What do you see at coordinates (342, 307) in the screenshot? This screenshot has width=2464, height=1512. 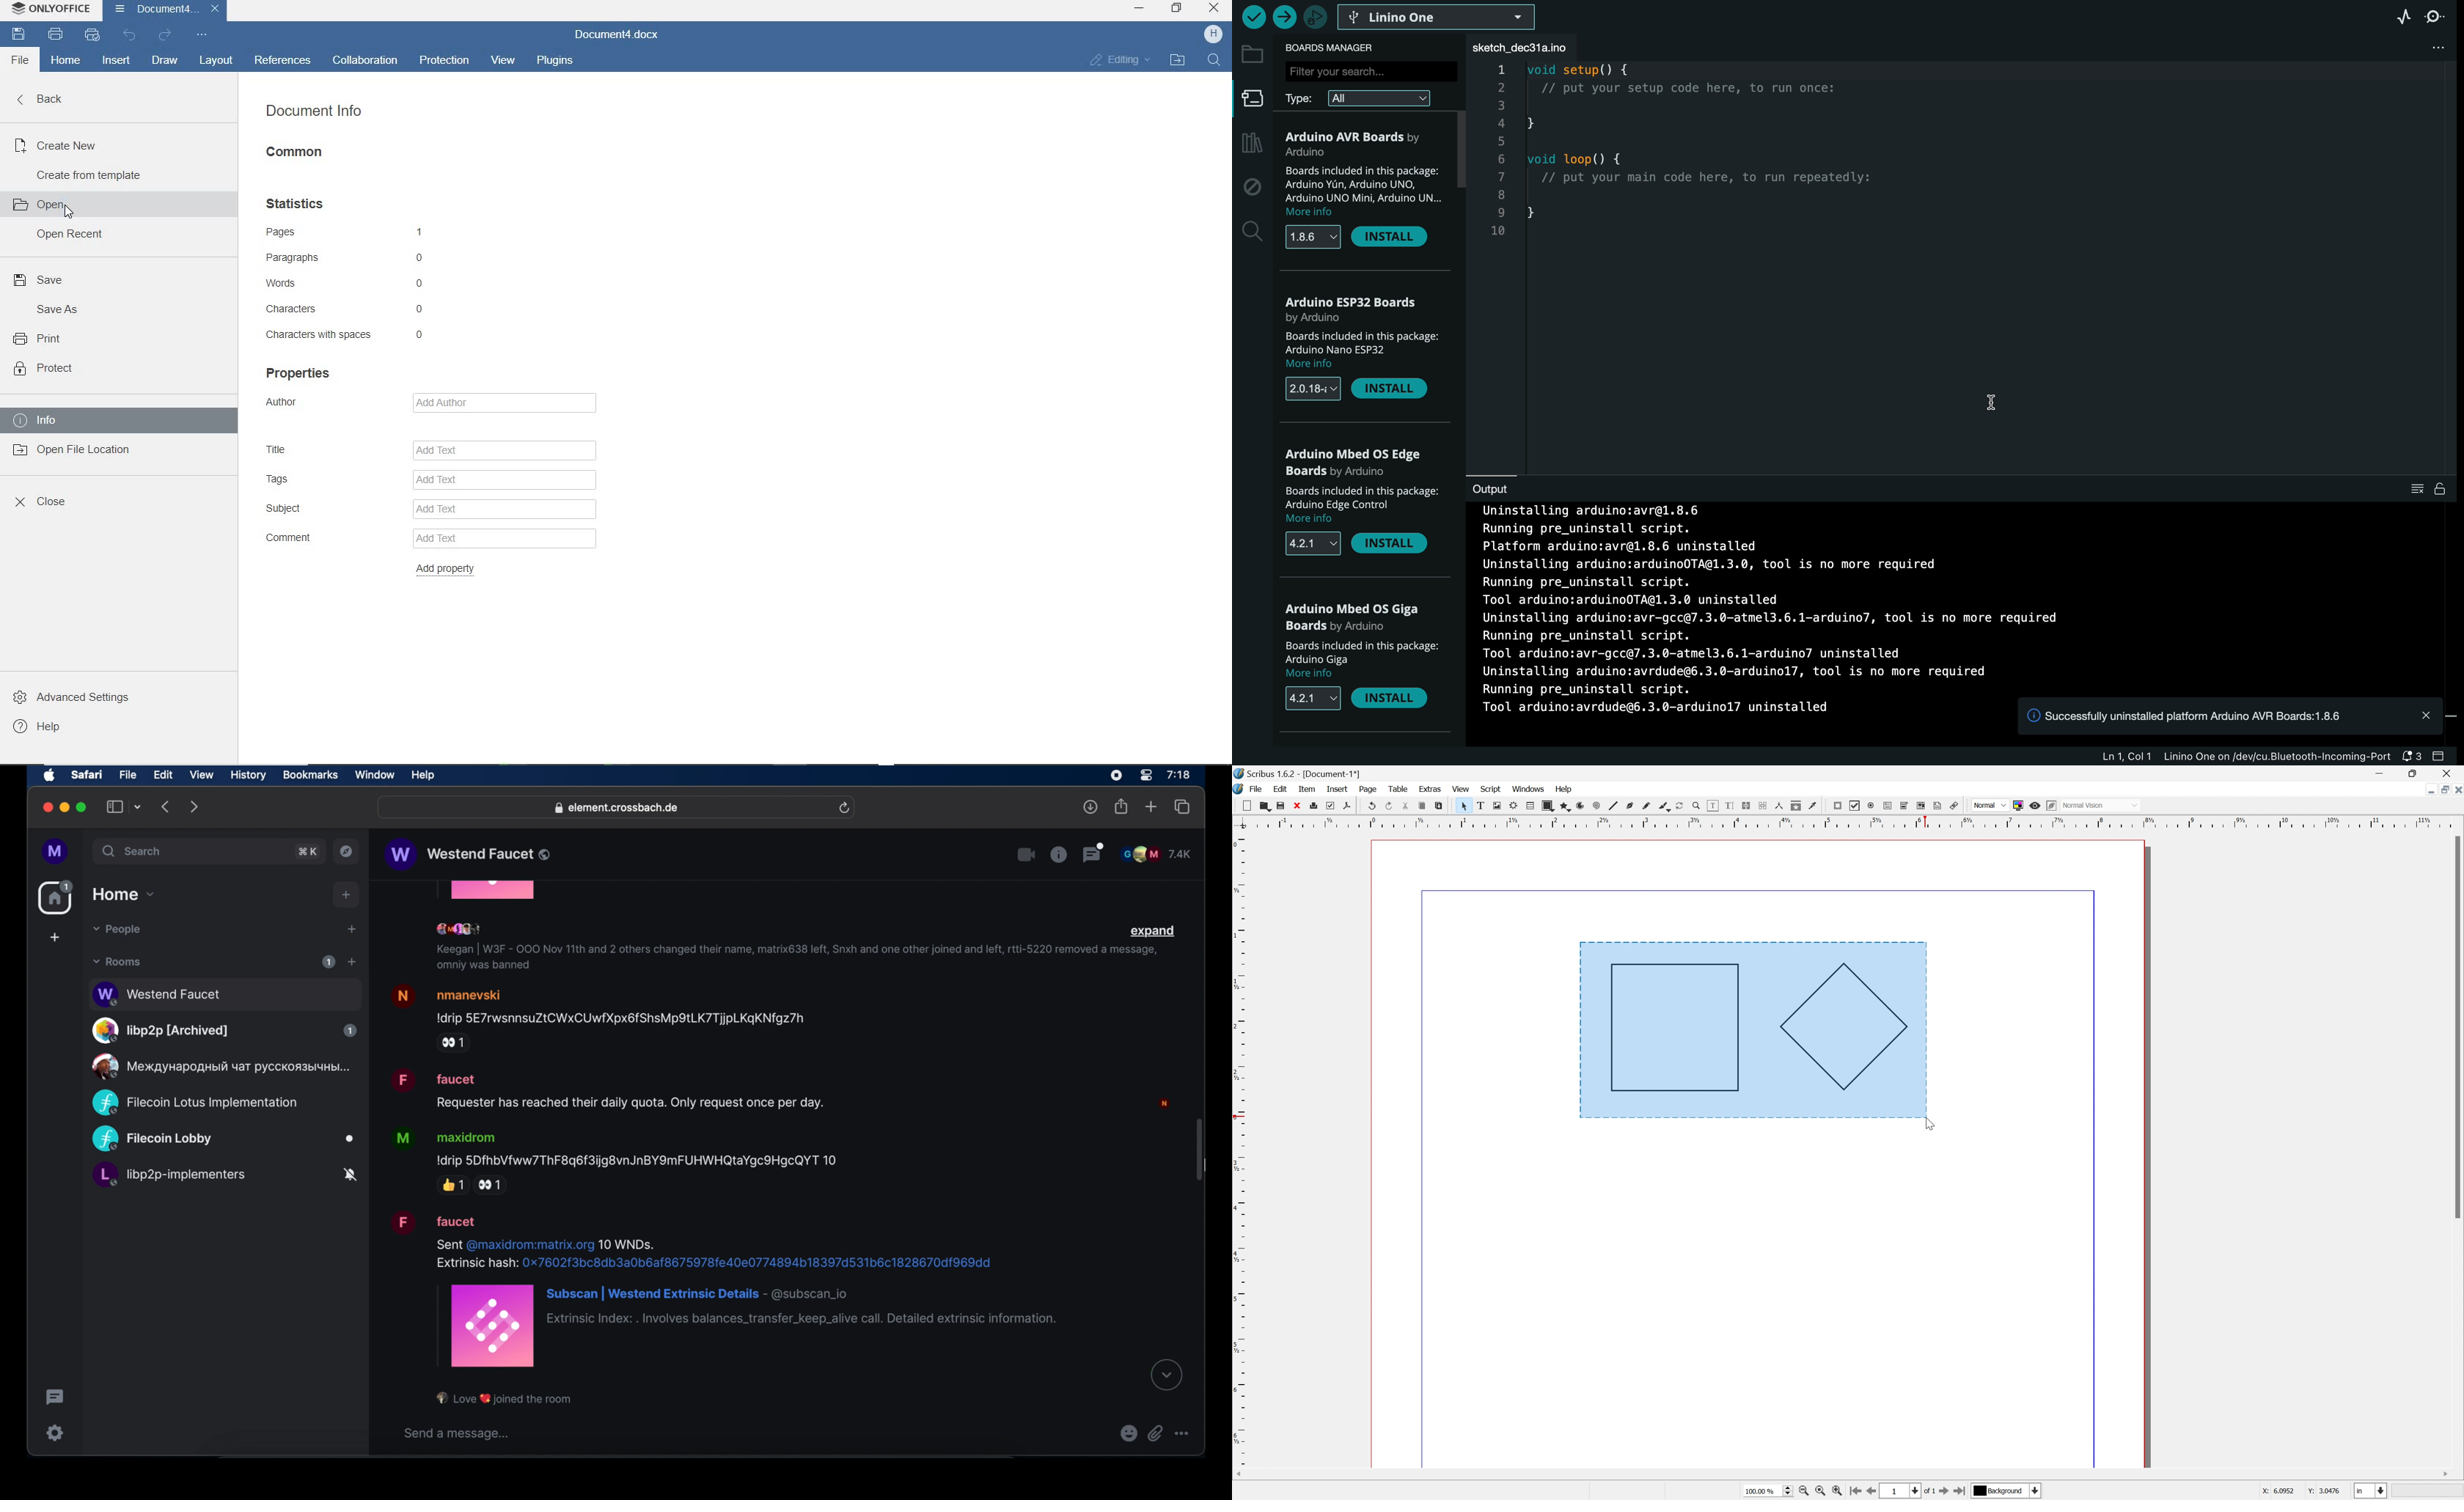 I see `characters - 0` at bounding box center [342, 307].